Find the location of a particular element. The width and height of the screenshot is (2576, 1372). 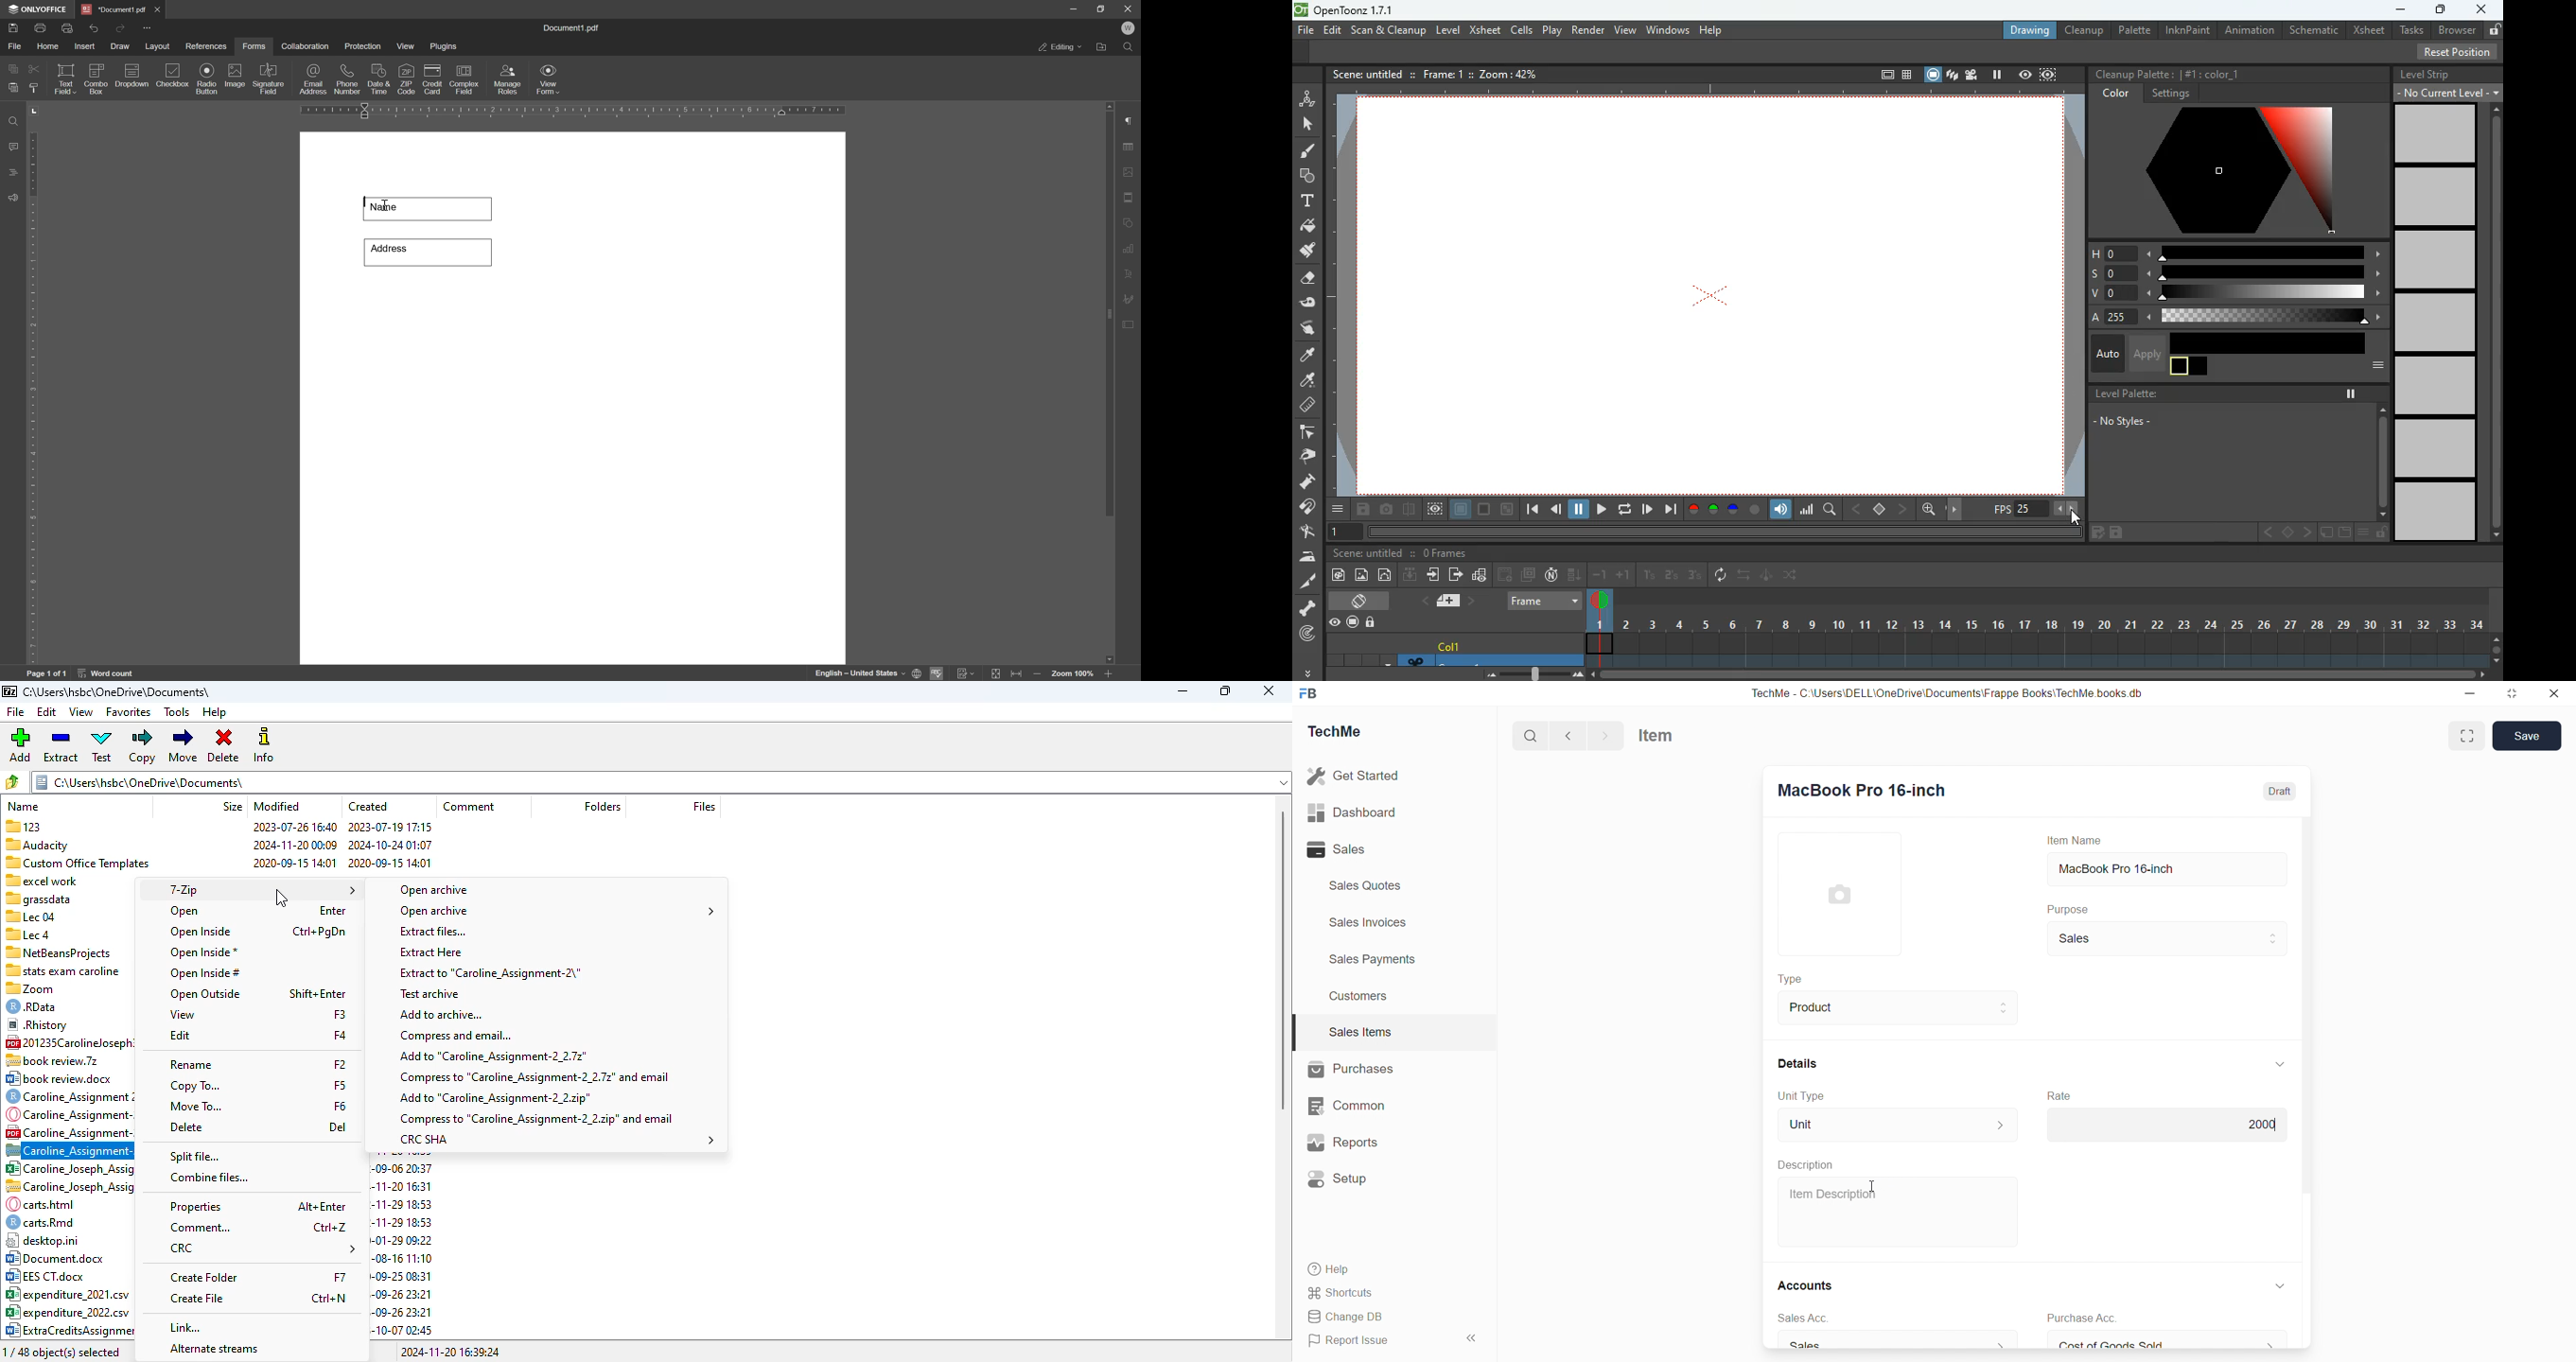

Item Name is located at coordinates (2073, 841).